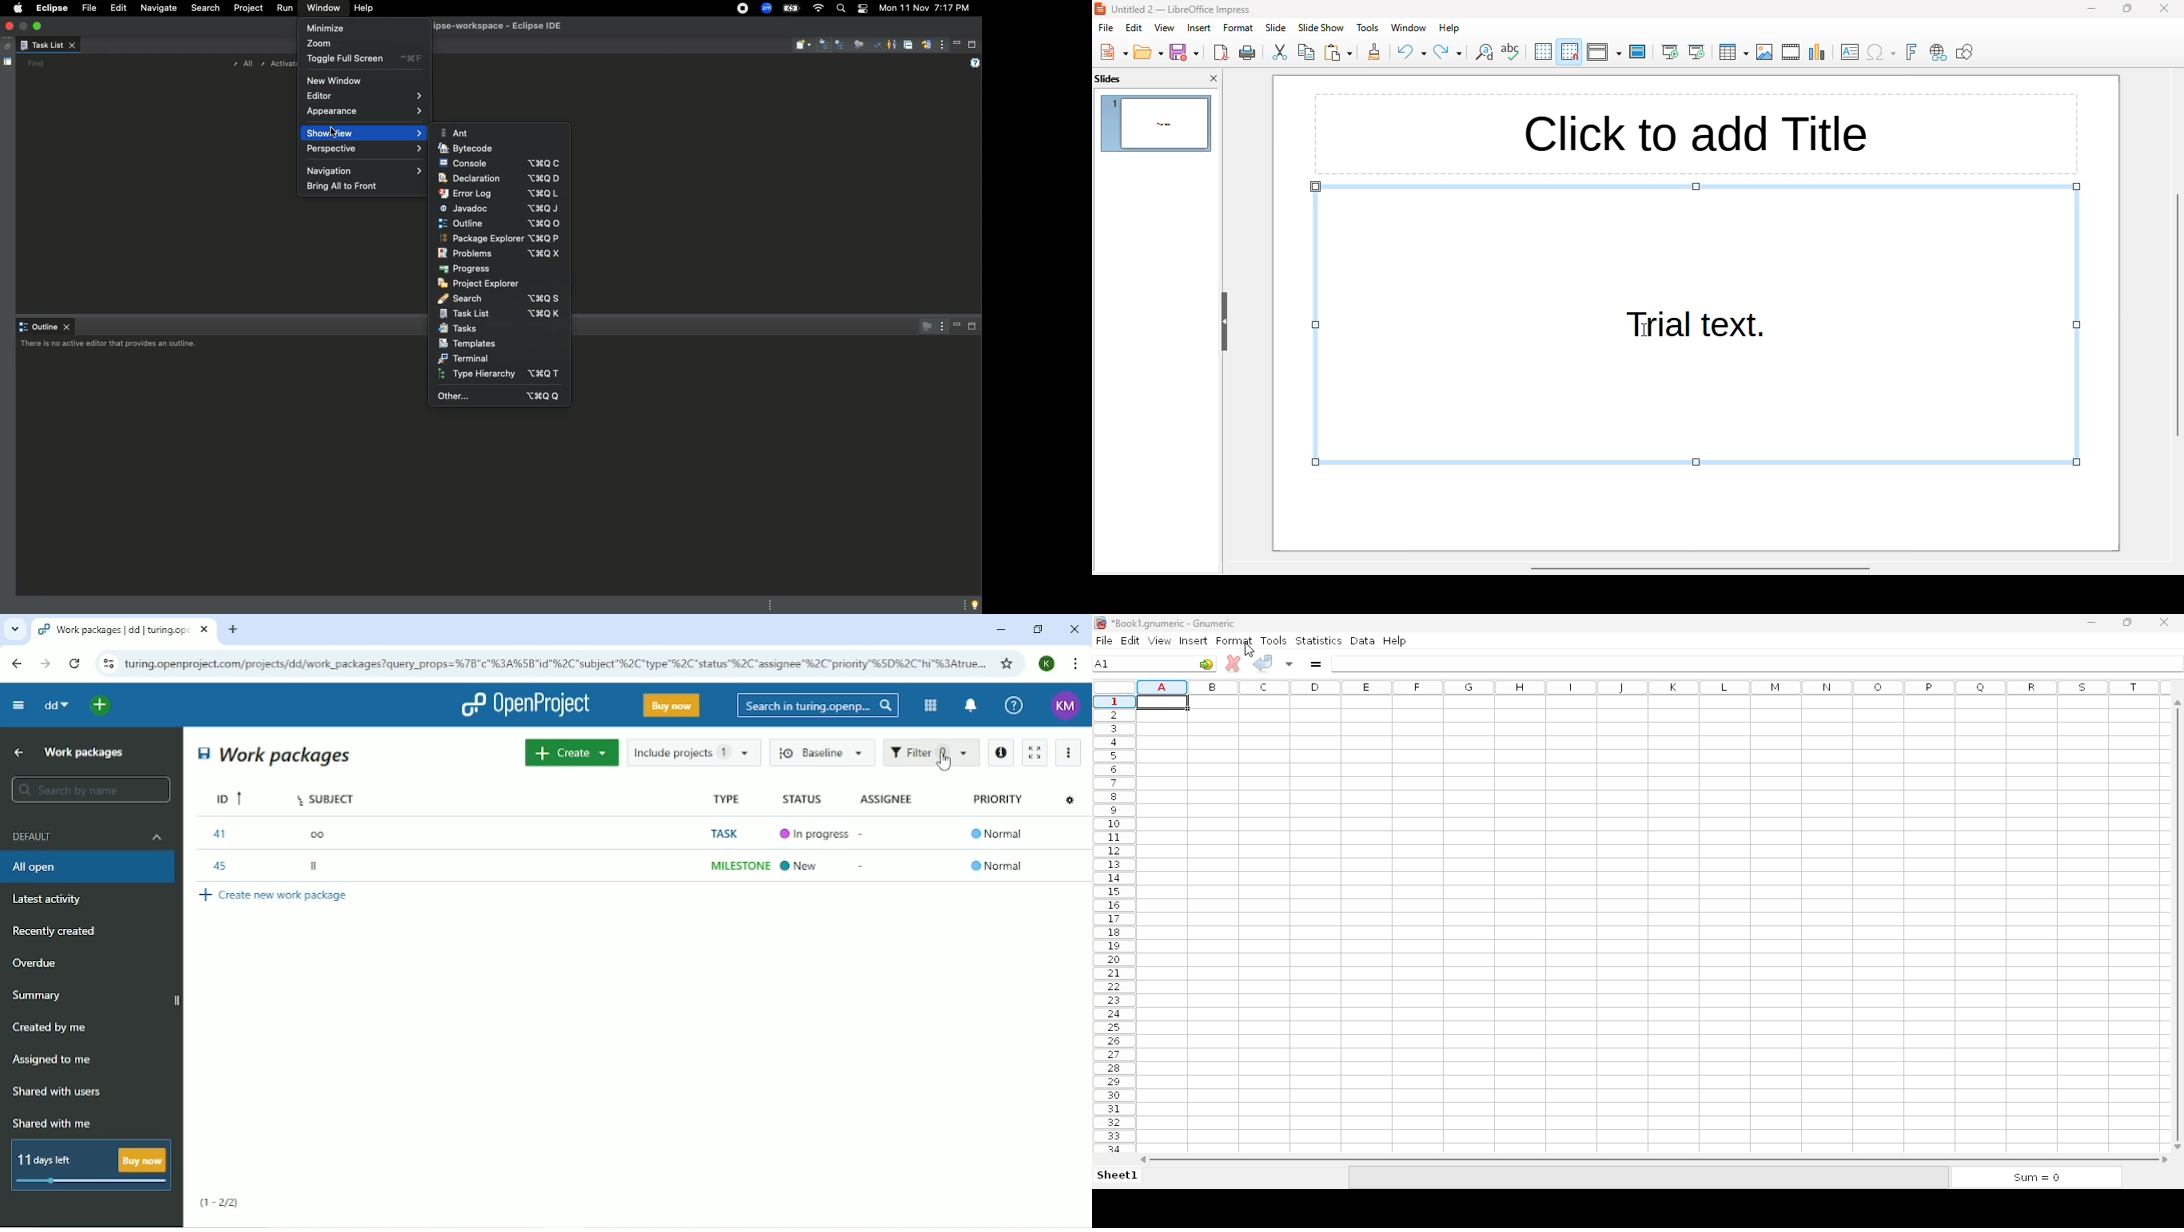  I want to click on Print, so click(1248, 53).